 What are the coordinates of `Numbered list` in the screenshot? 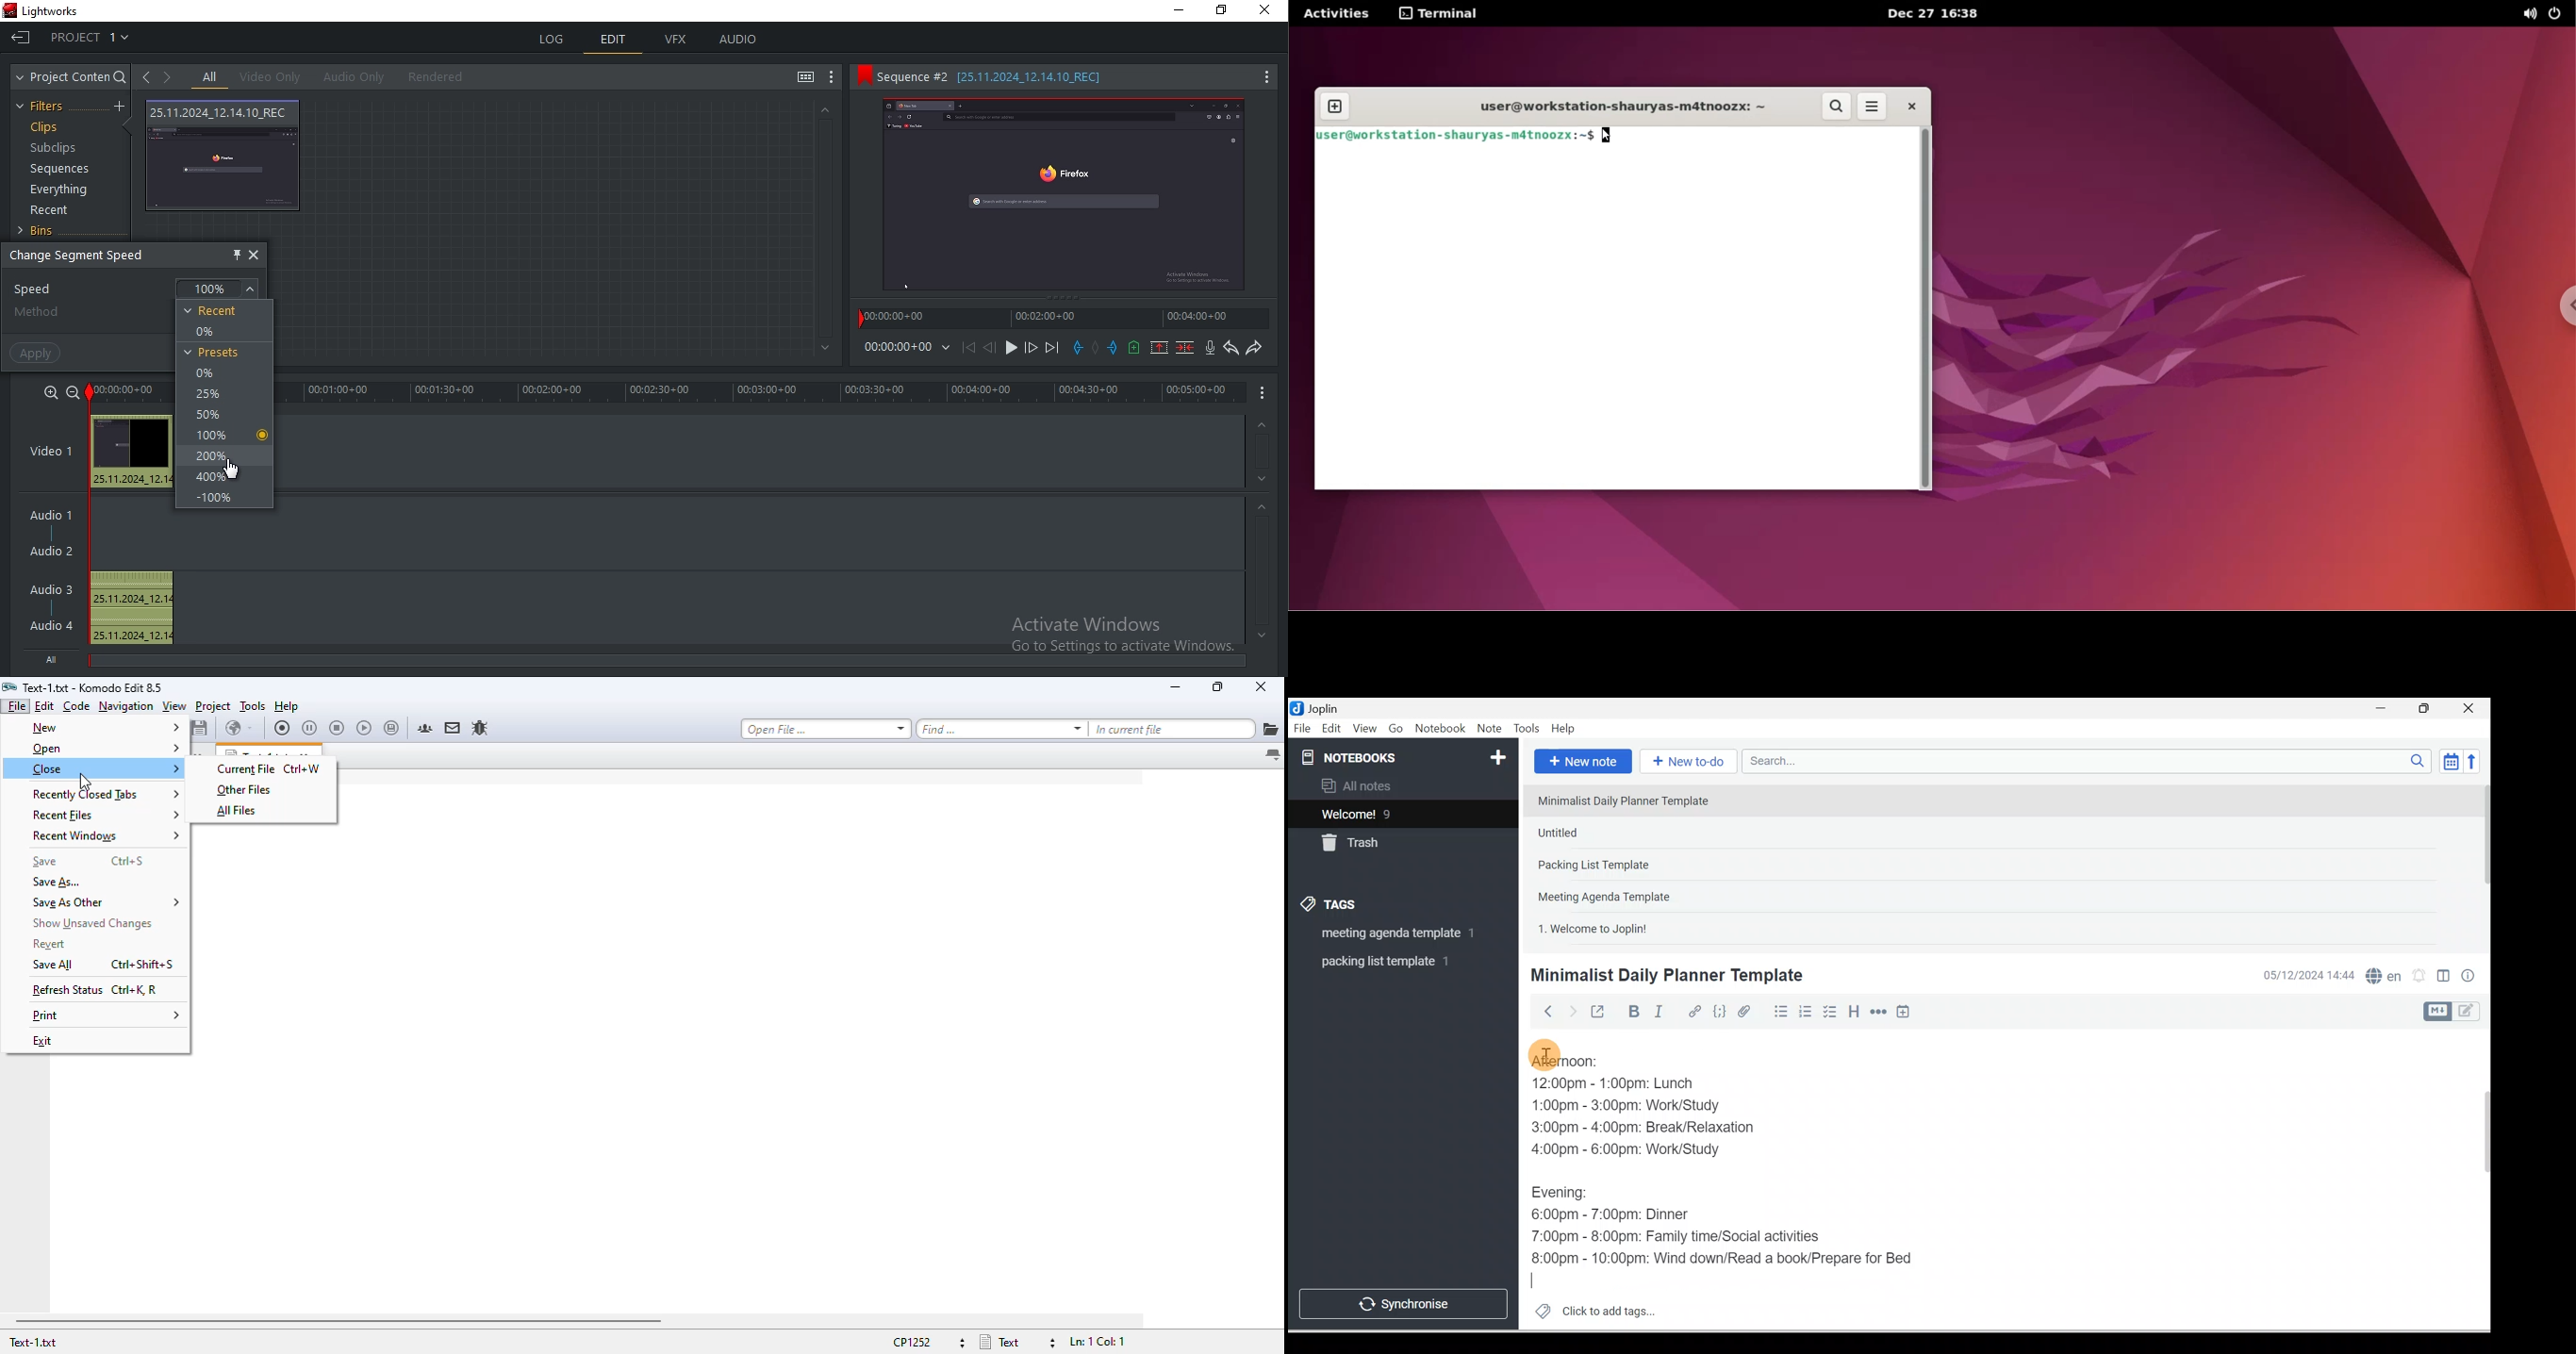 It's located at (1806, 1011).